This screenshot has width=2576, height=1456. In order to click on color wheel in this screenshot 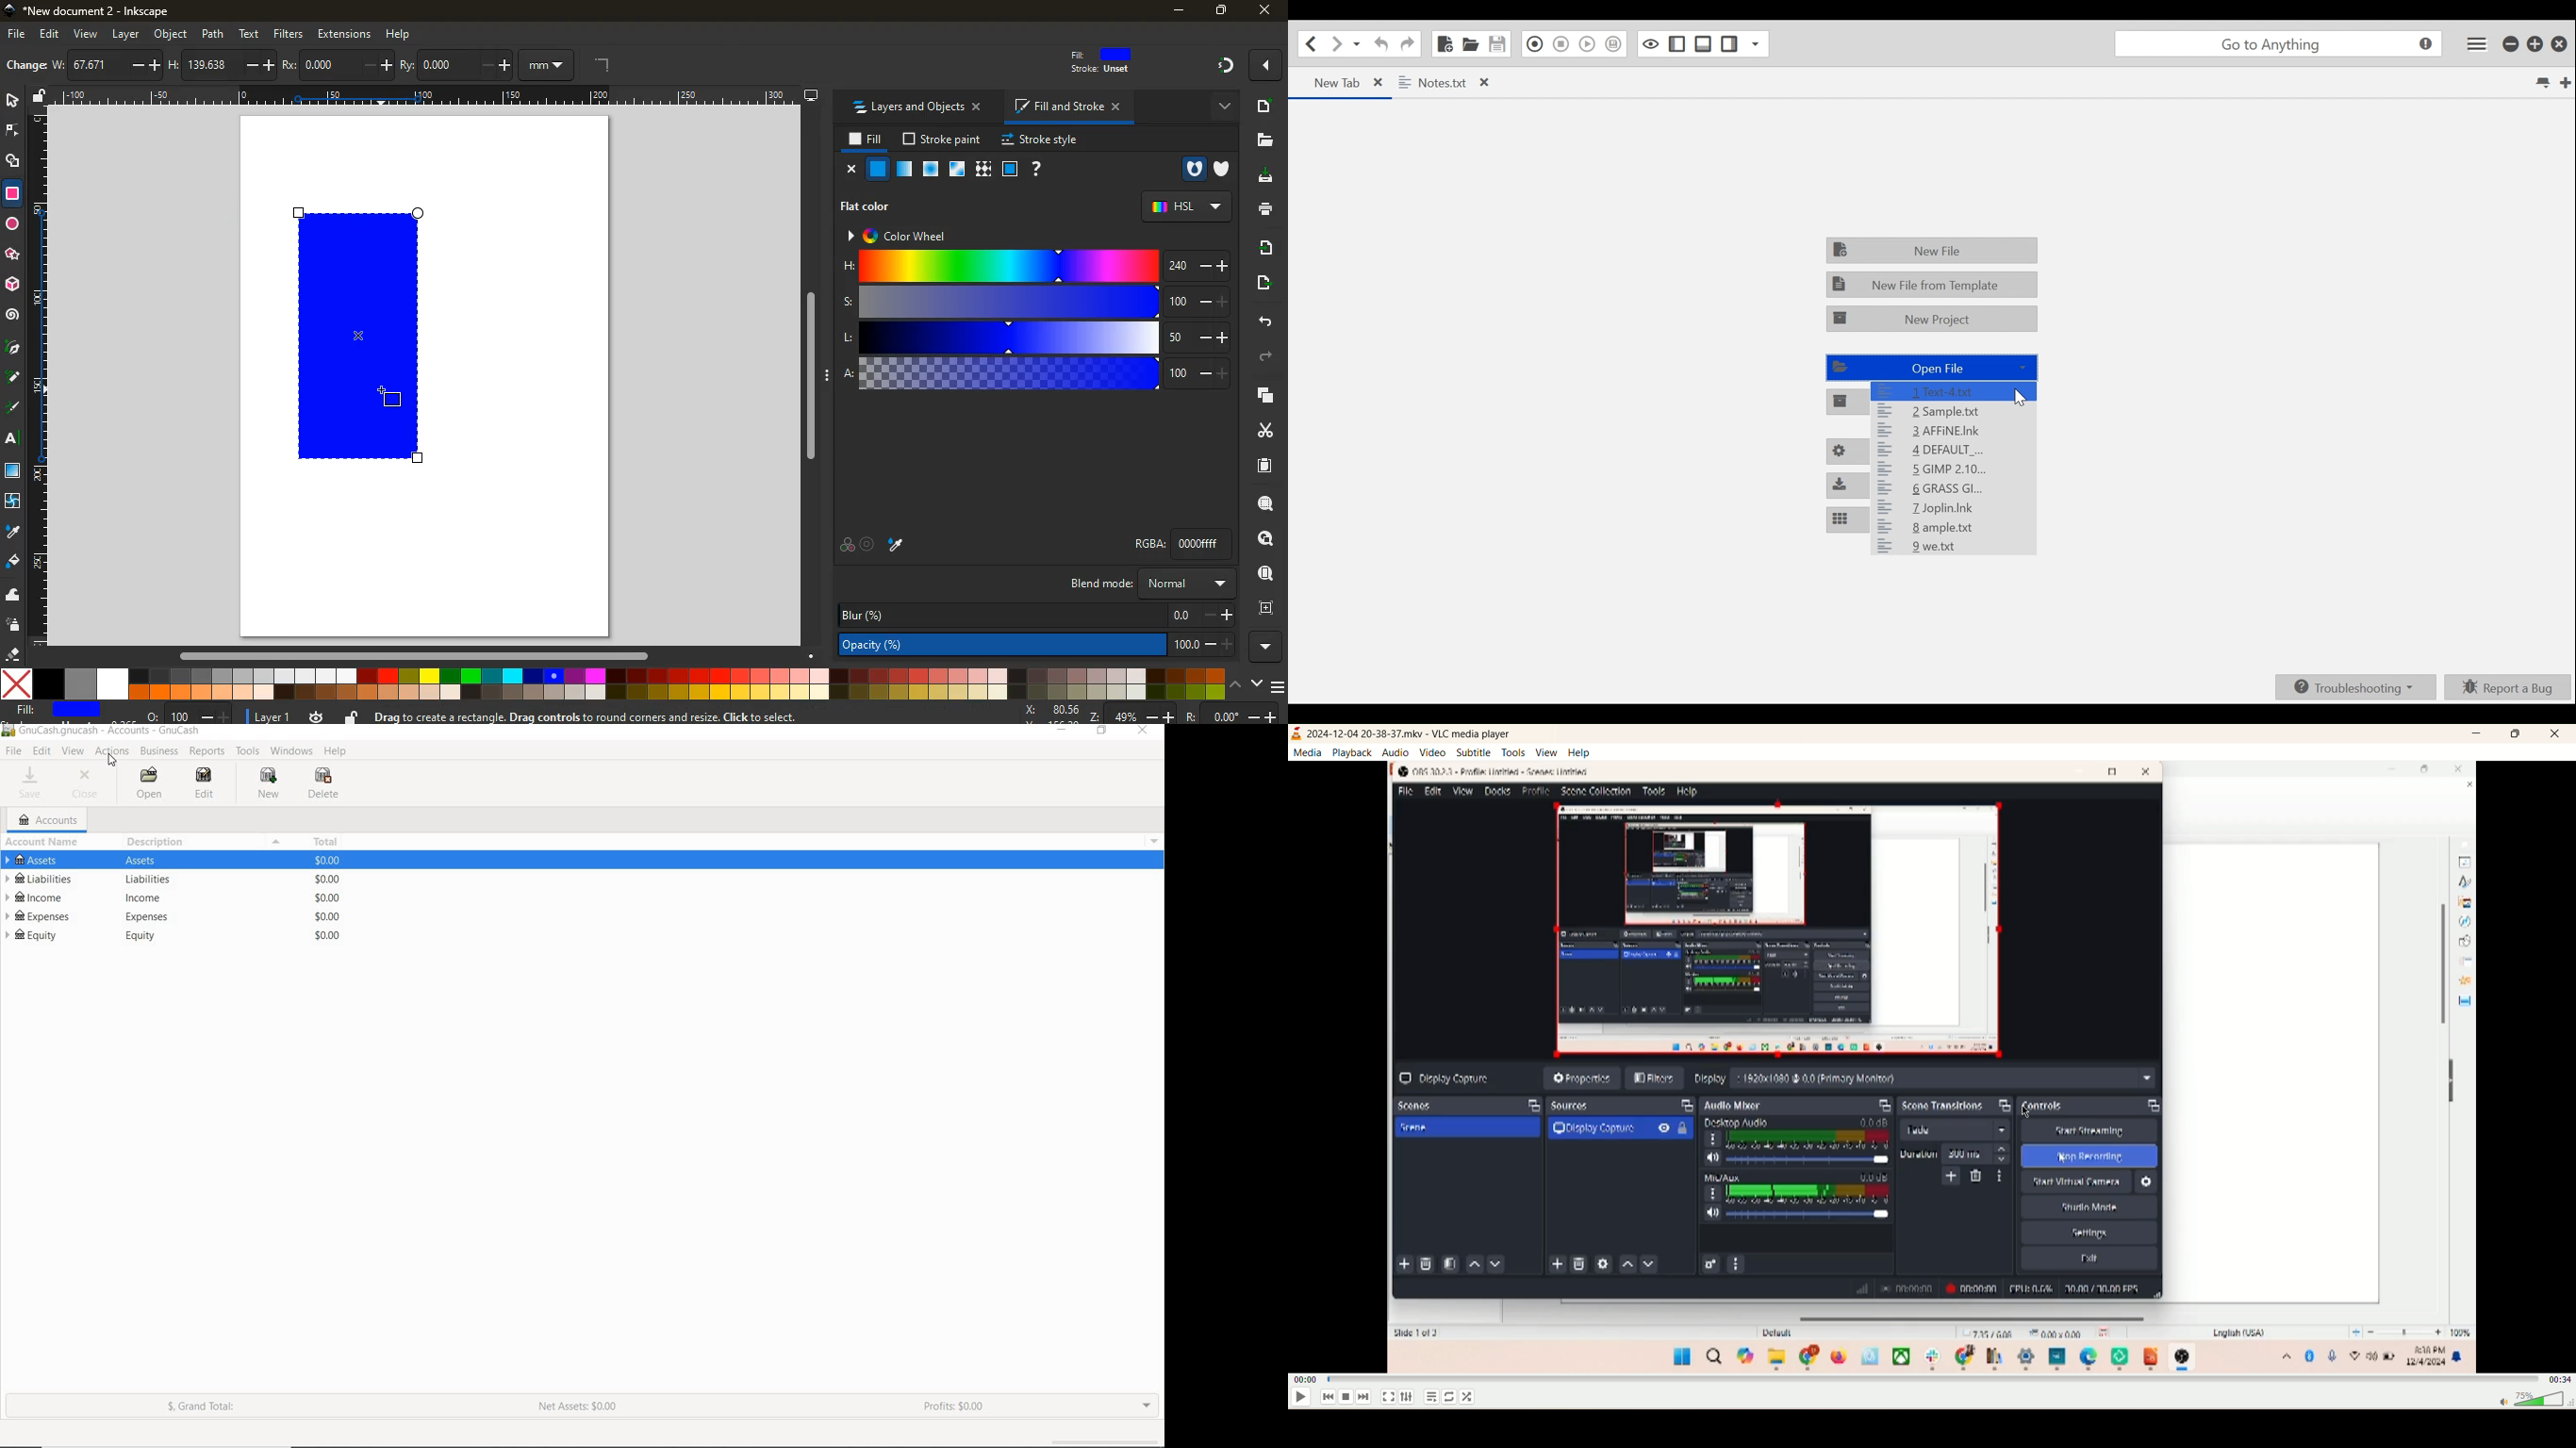, I will do `click(902, 236)`.